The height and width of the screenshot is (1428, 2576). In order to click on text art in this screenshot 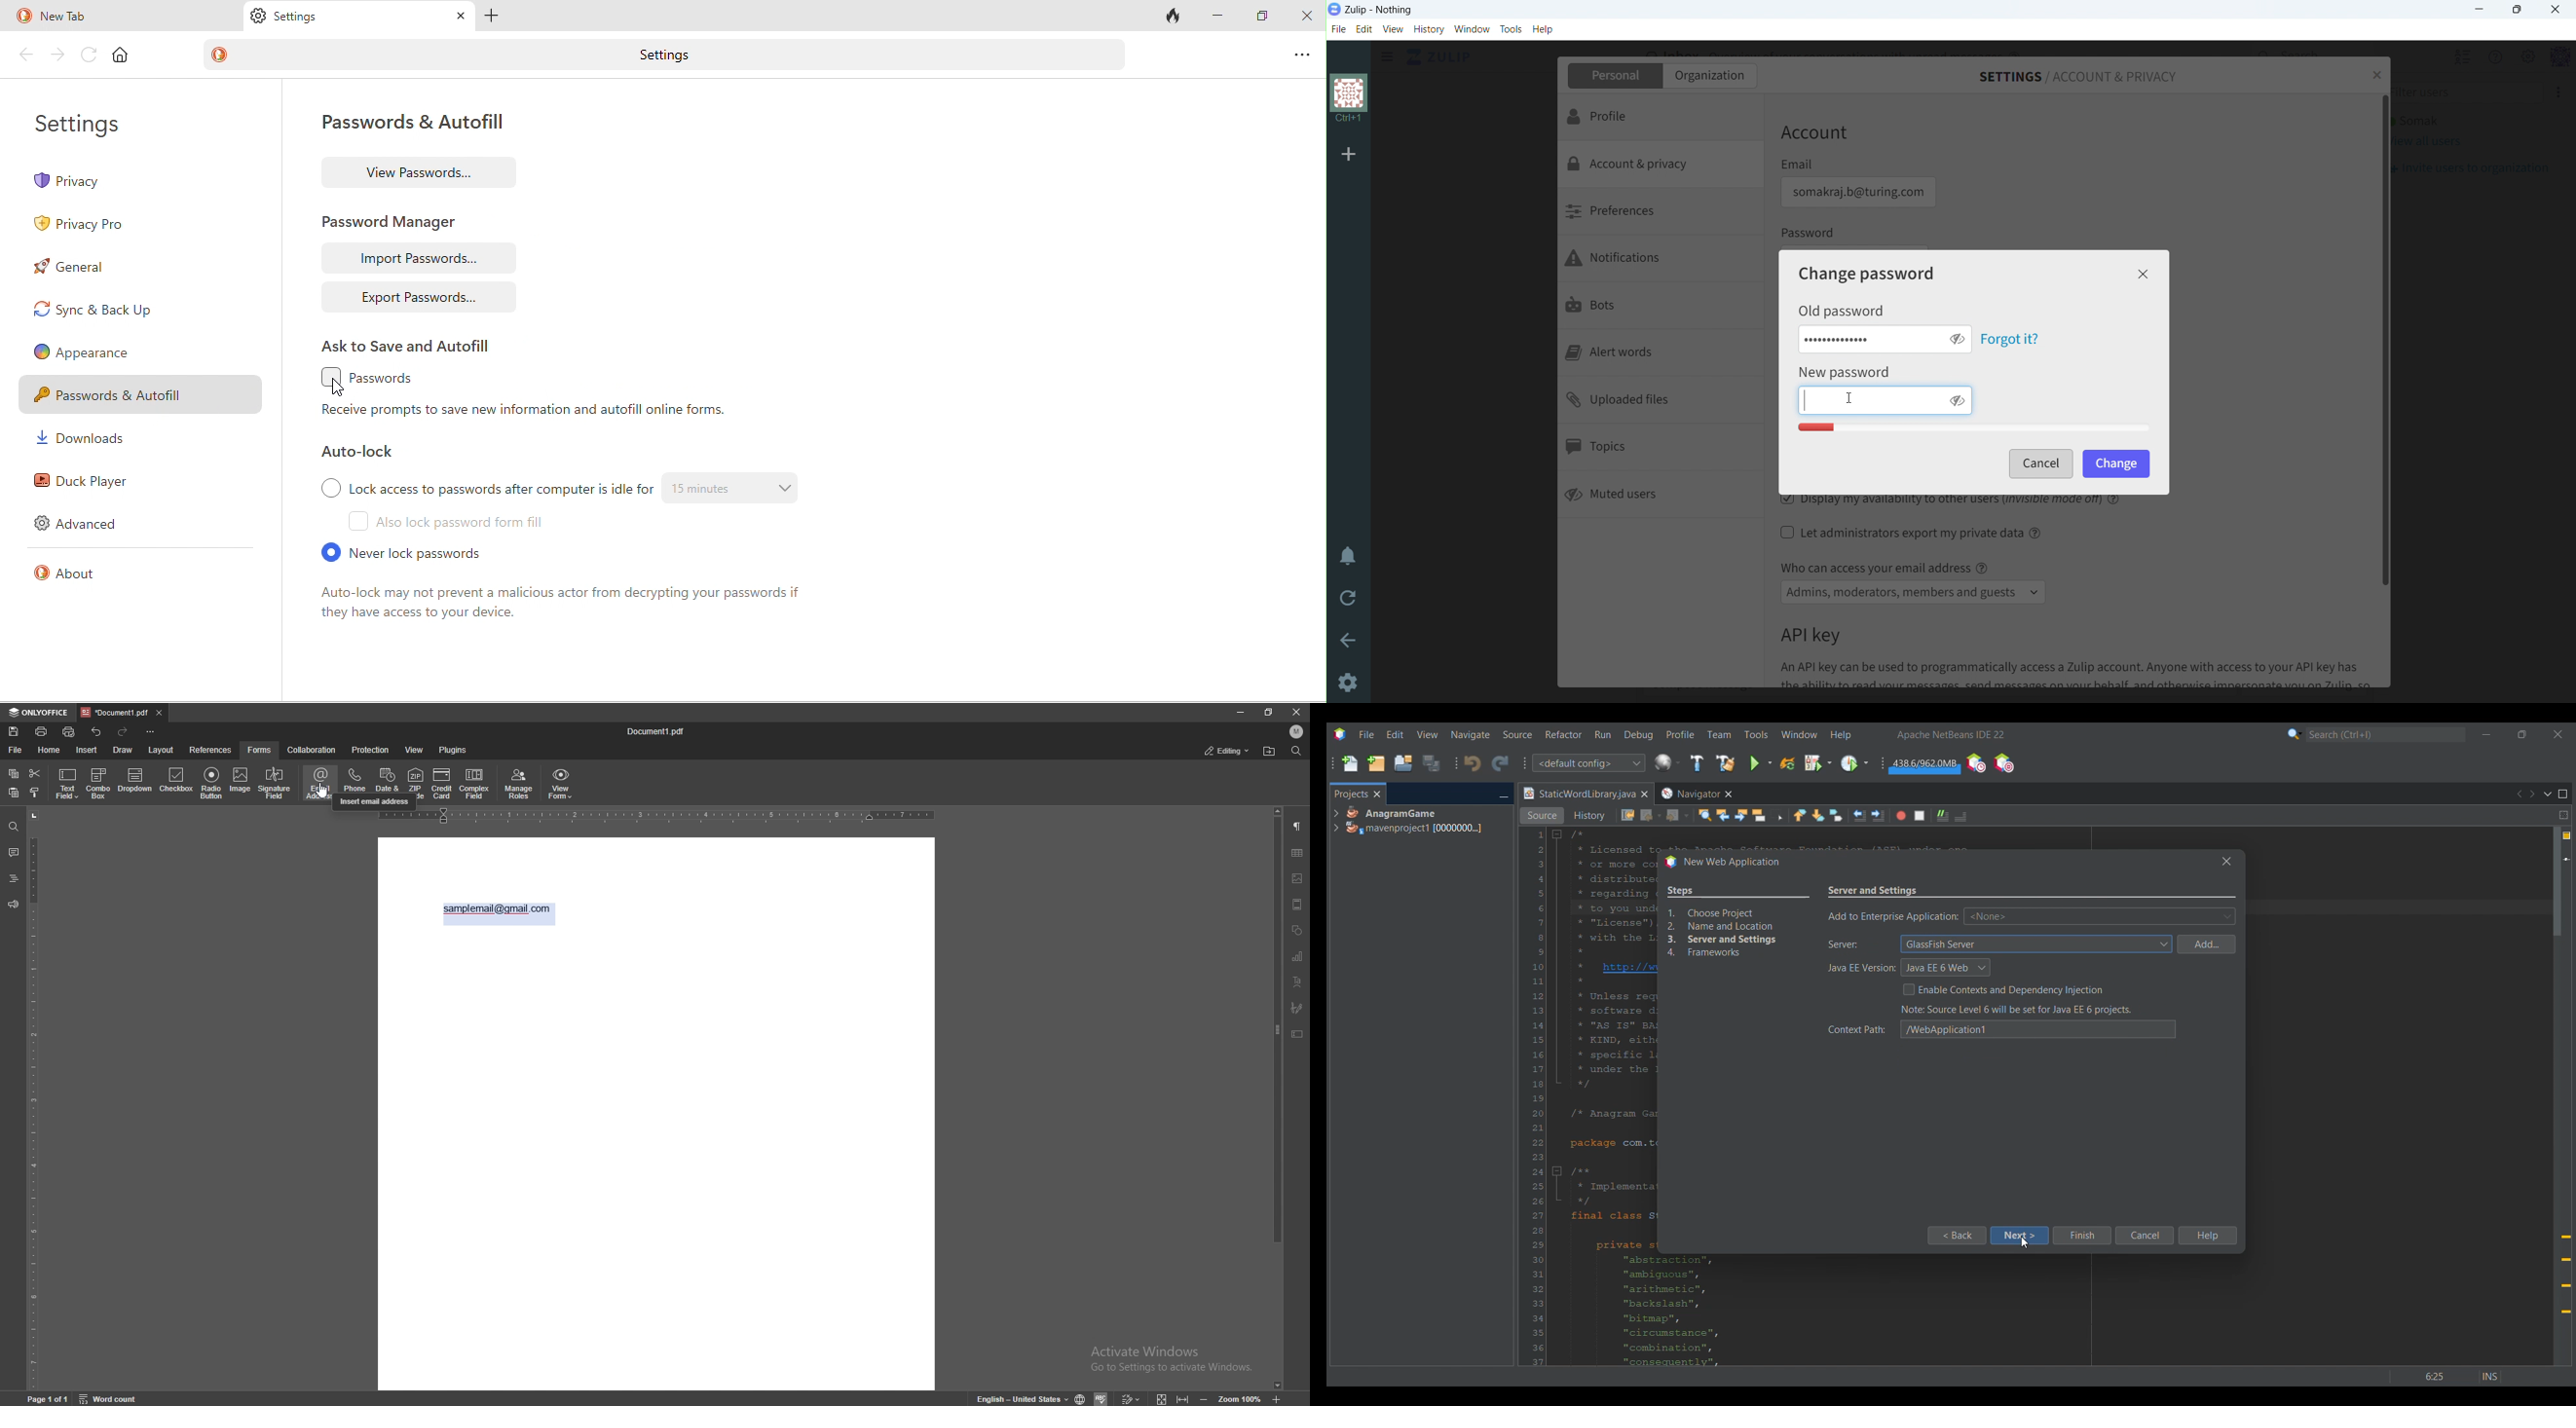, I will do `click(1298, 982)`.